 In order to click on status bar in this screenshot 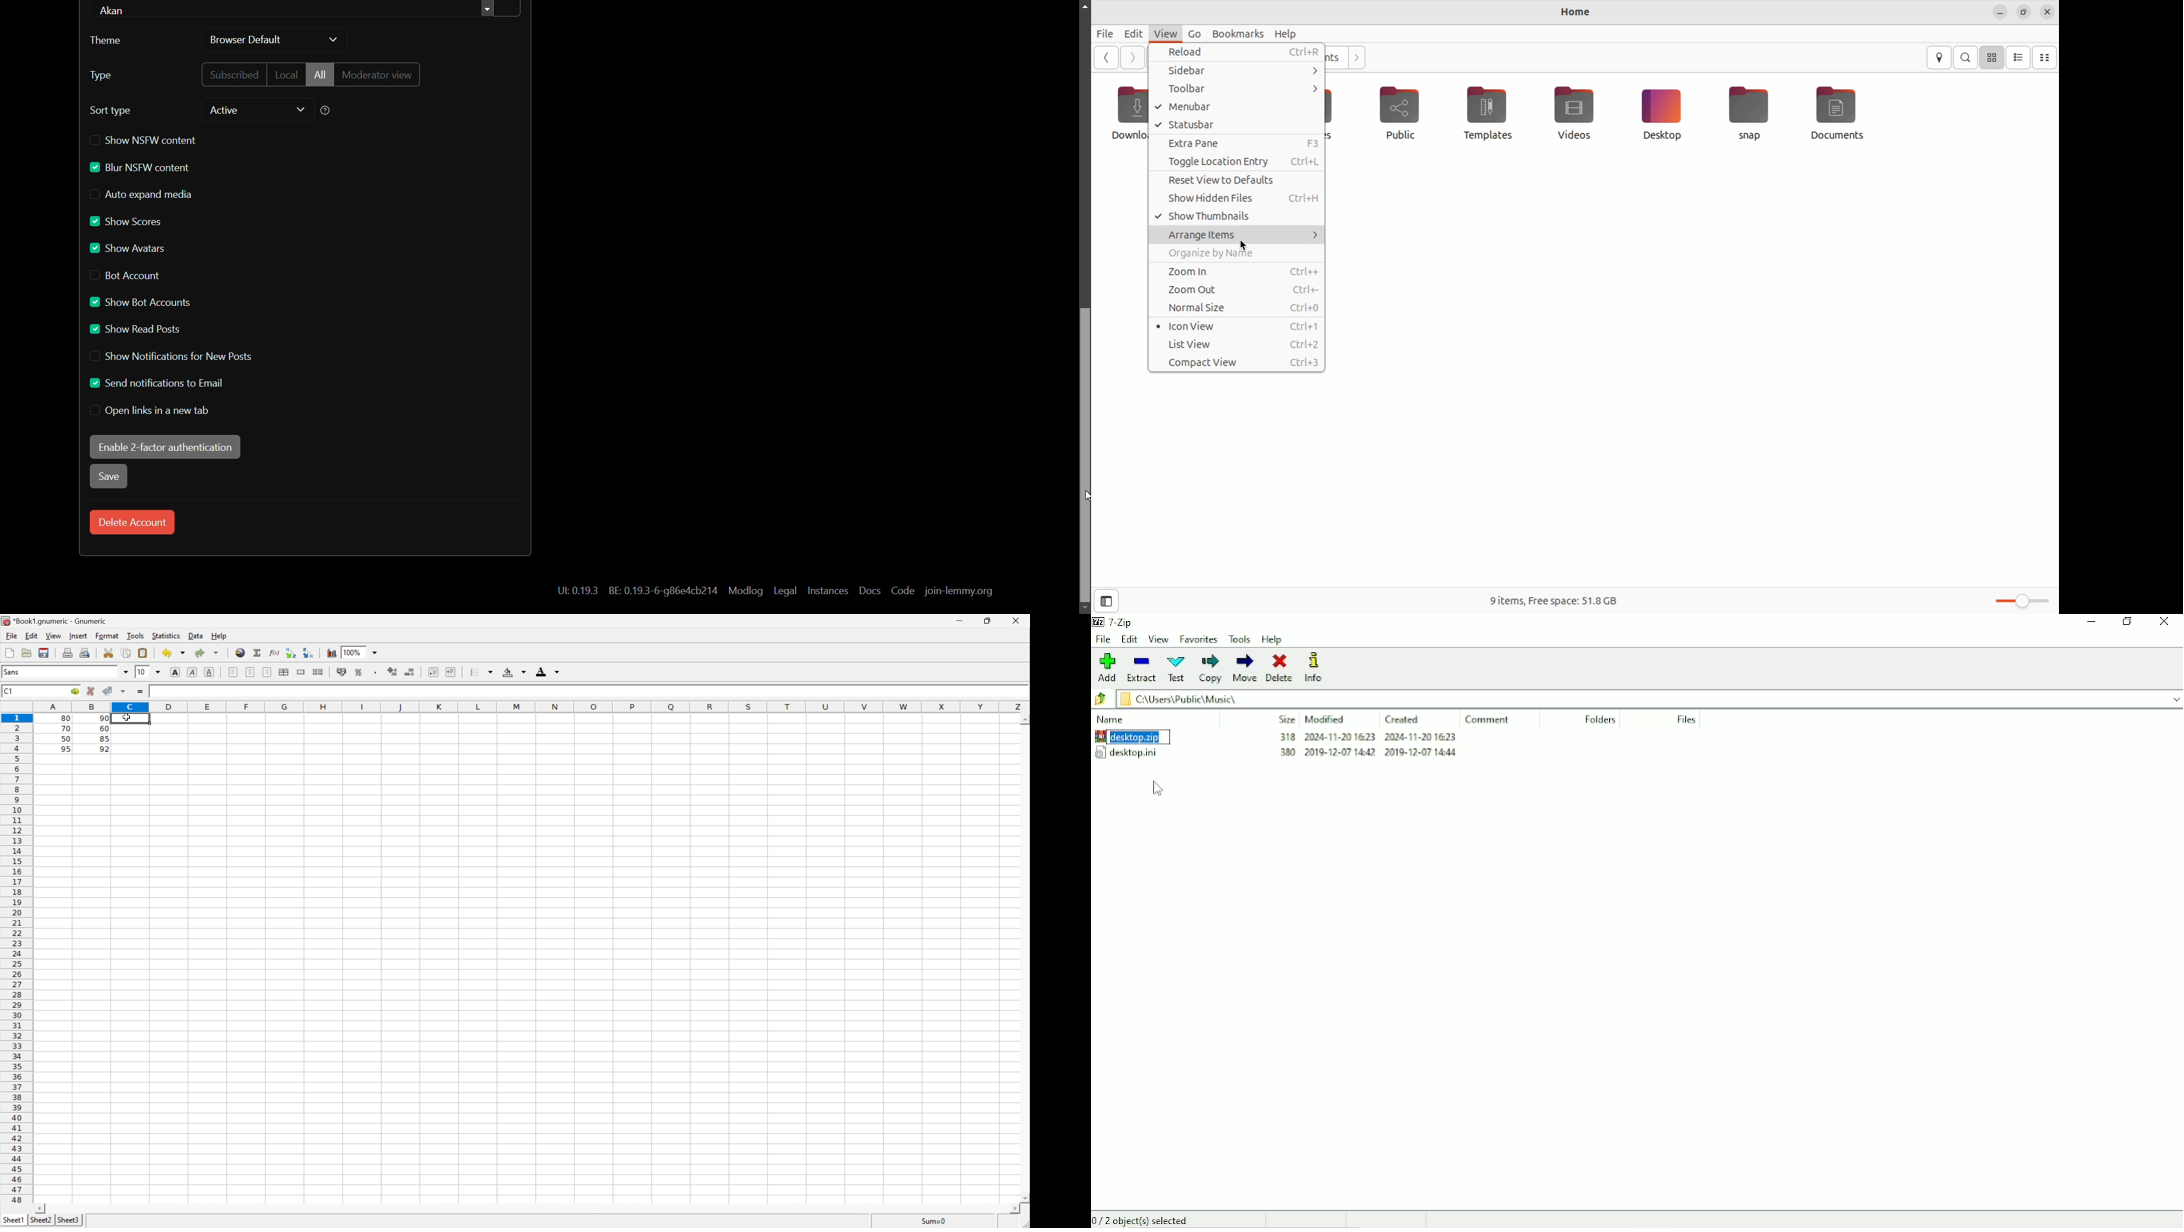, I will do `click(1237, 125)`.